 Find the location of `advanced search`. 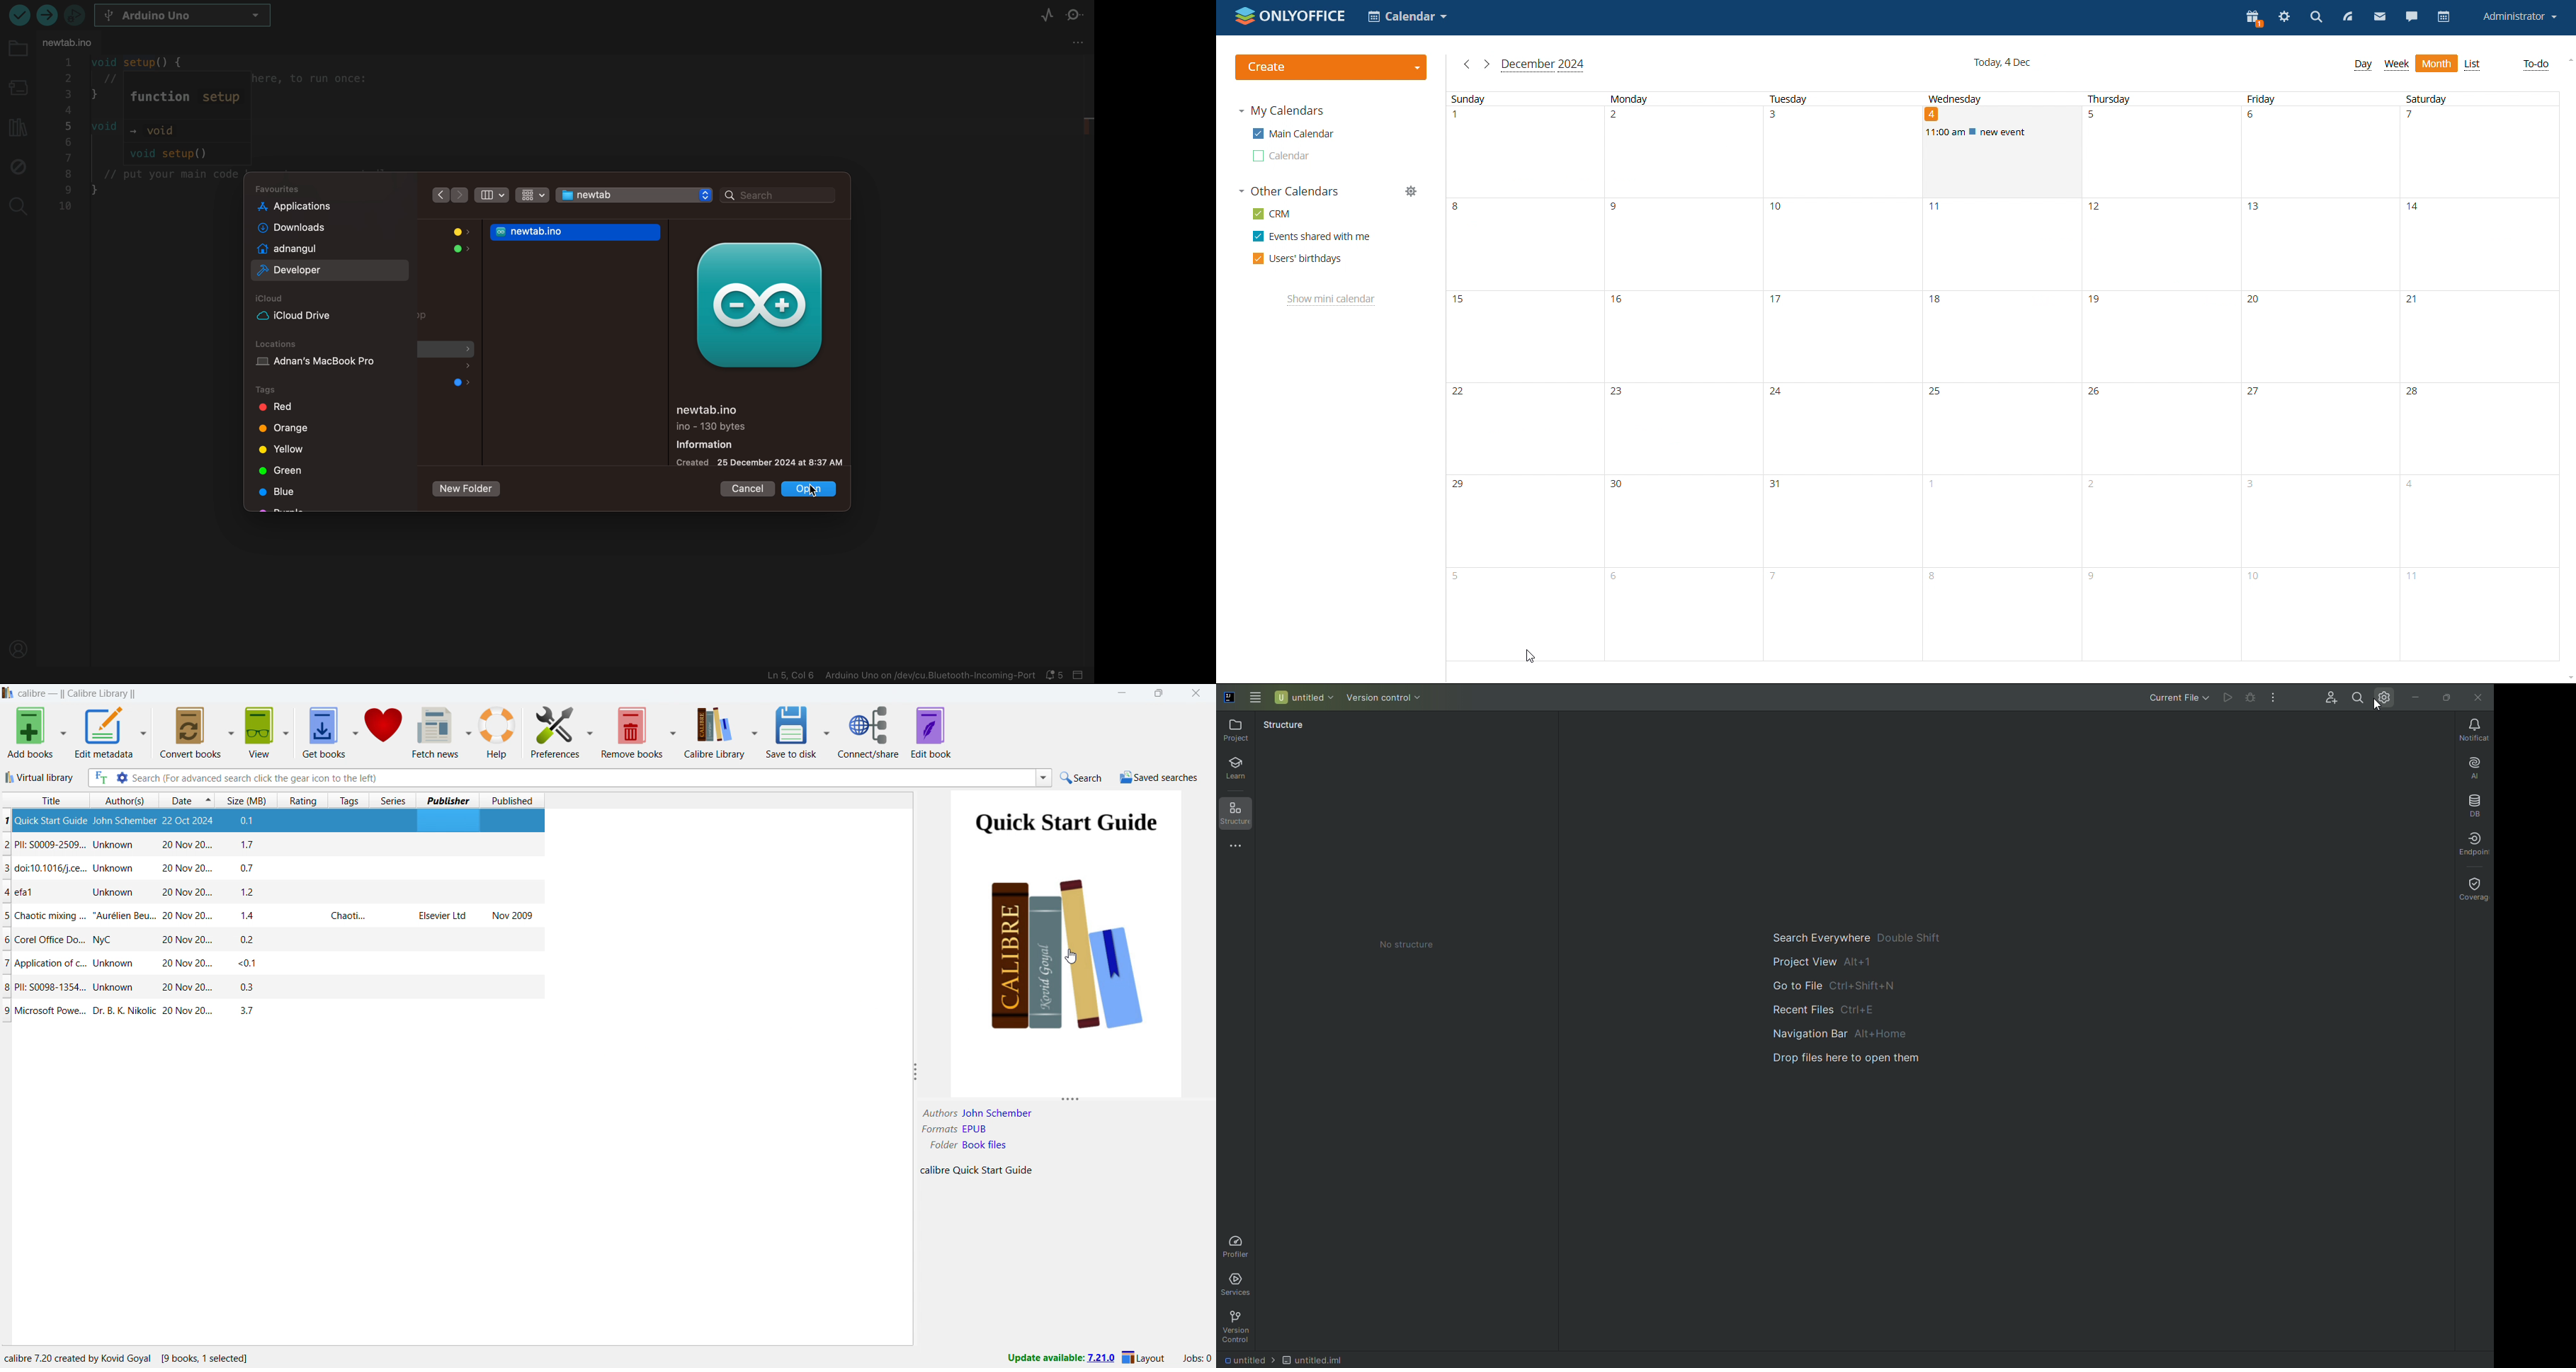

advanced search is located at coordinates (121, 777).